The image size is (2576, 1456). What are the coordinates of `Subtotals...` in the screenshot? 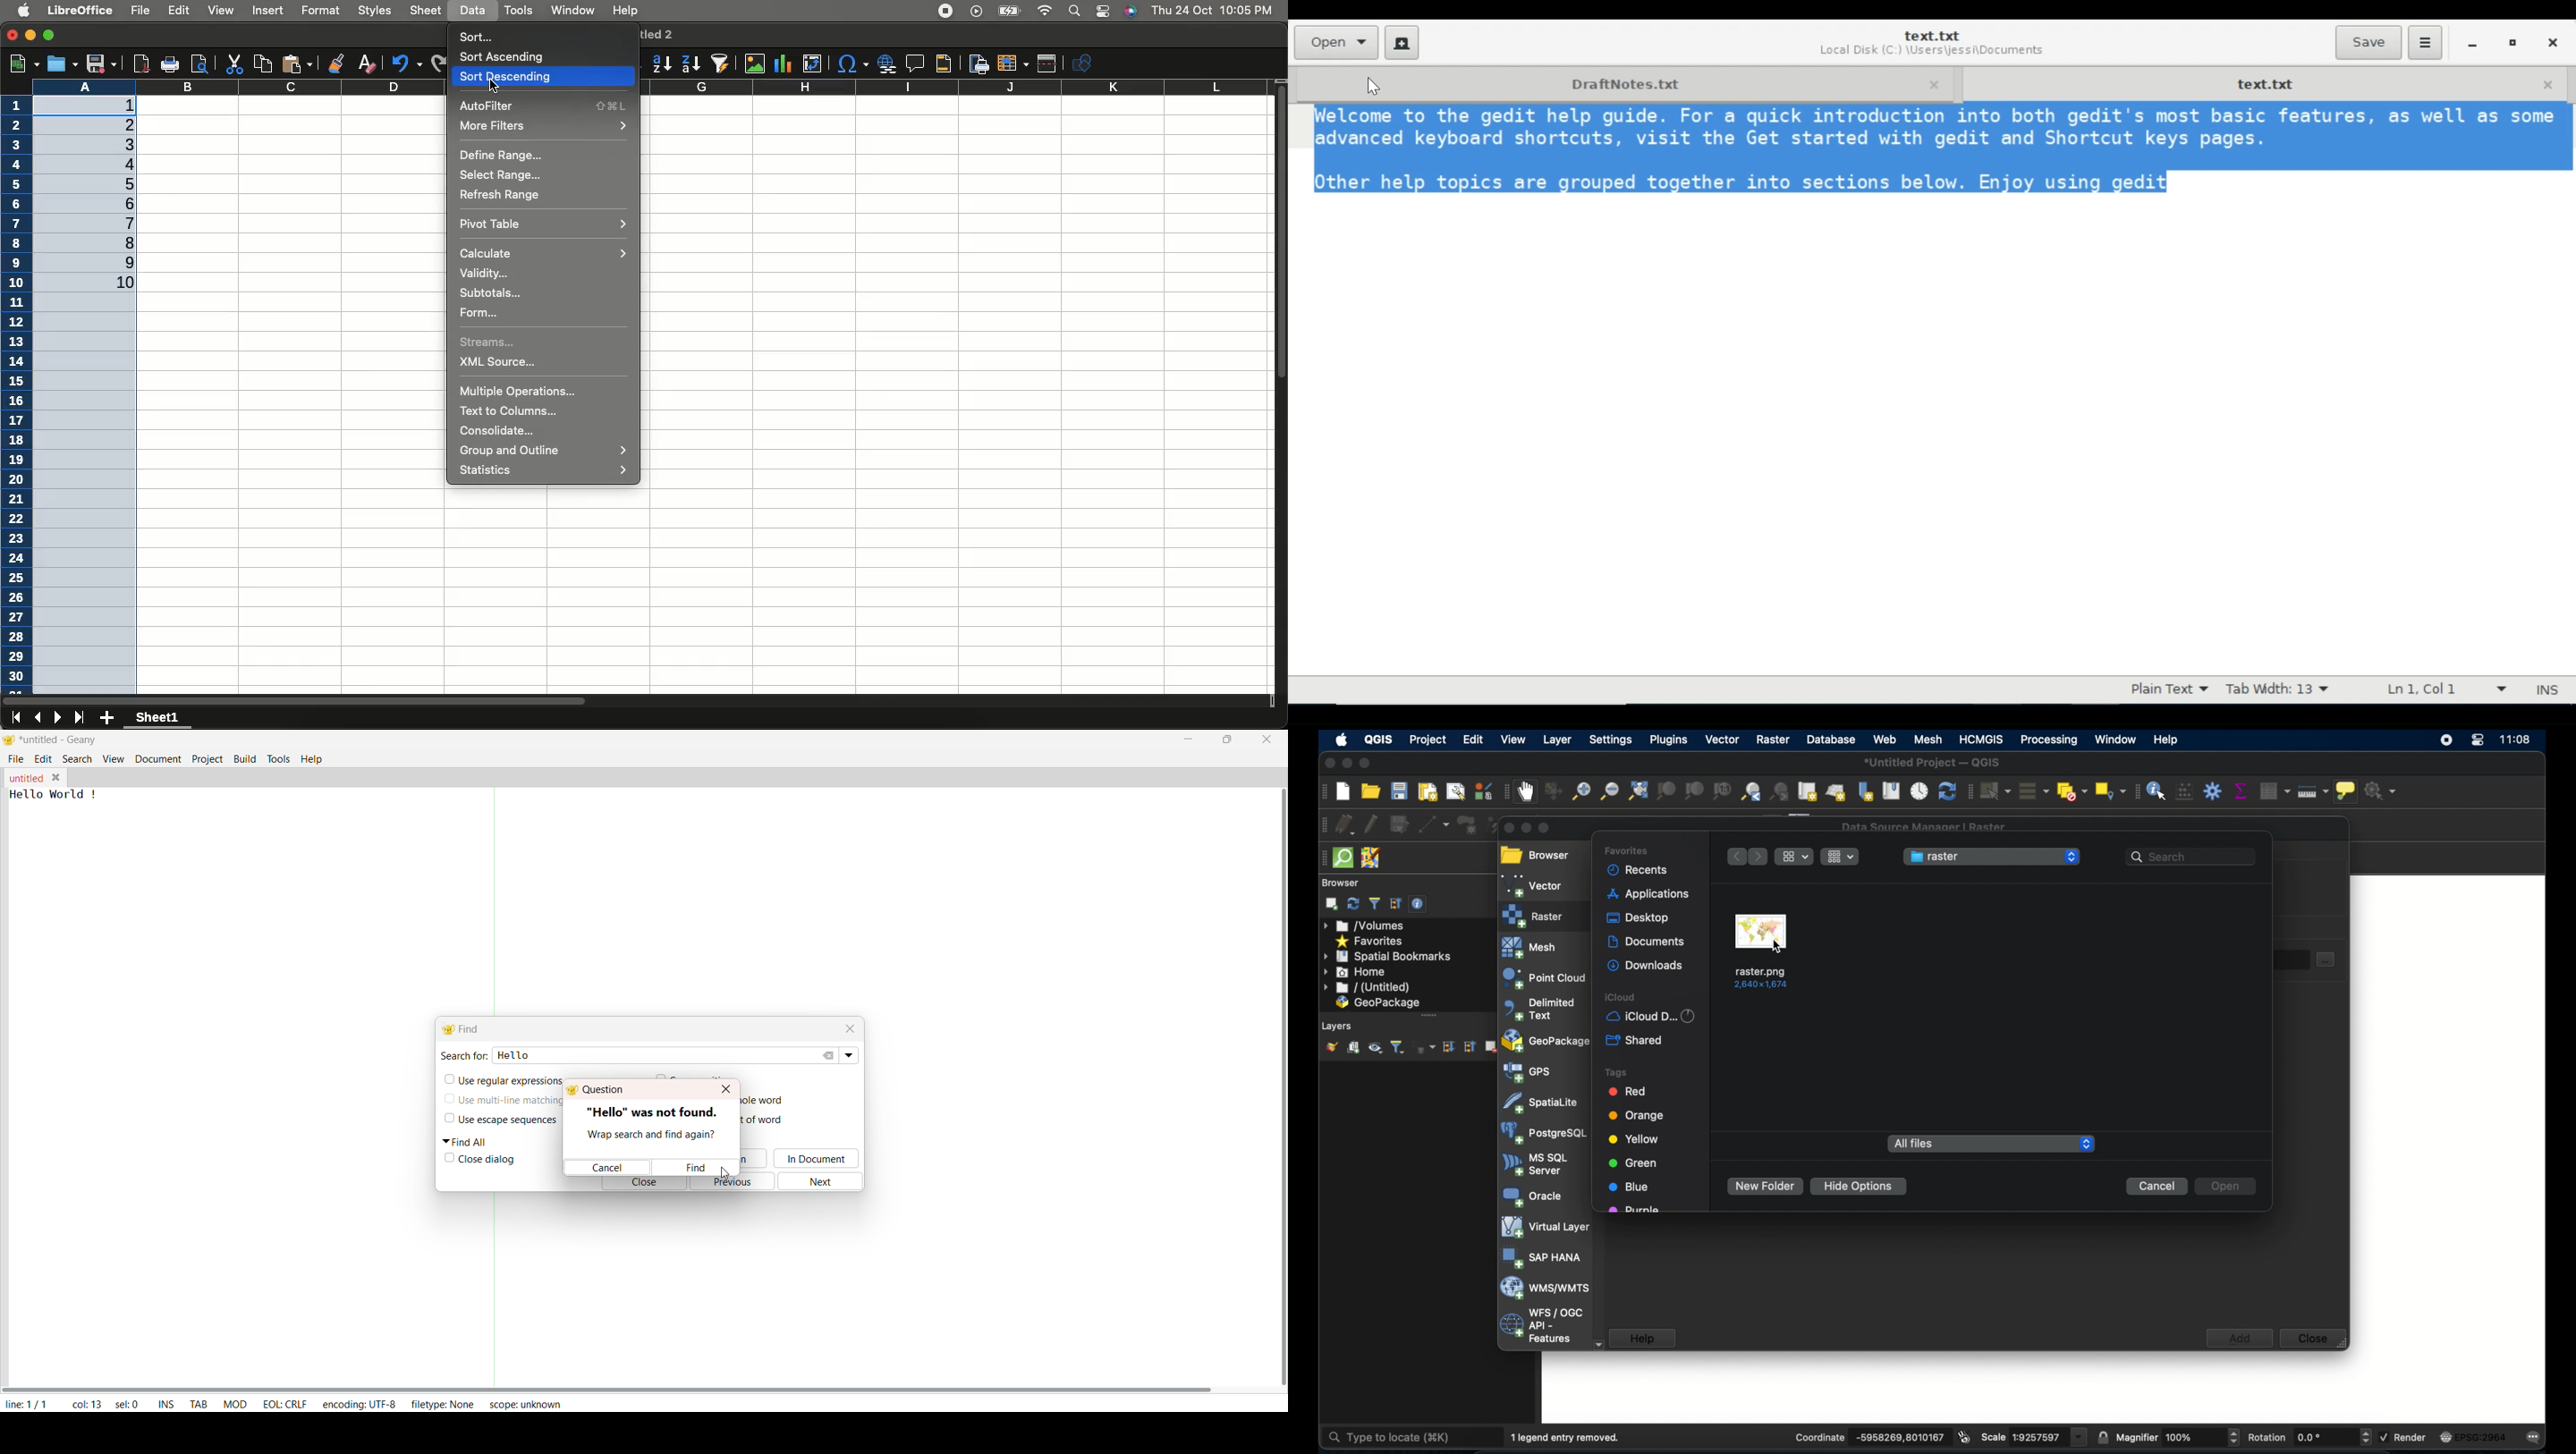 It's located at (493, 293).